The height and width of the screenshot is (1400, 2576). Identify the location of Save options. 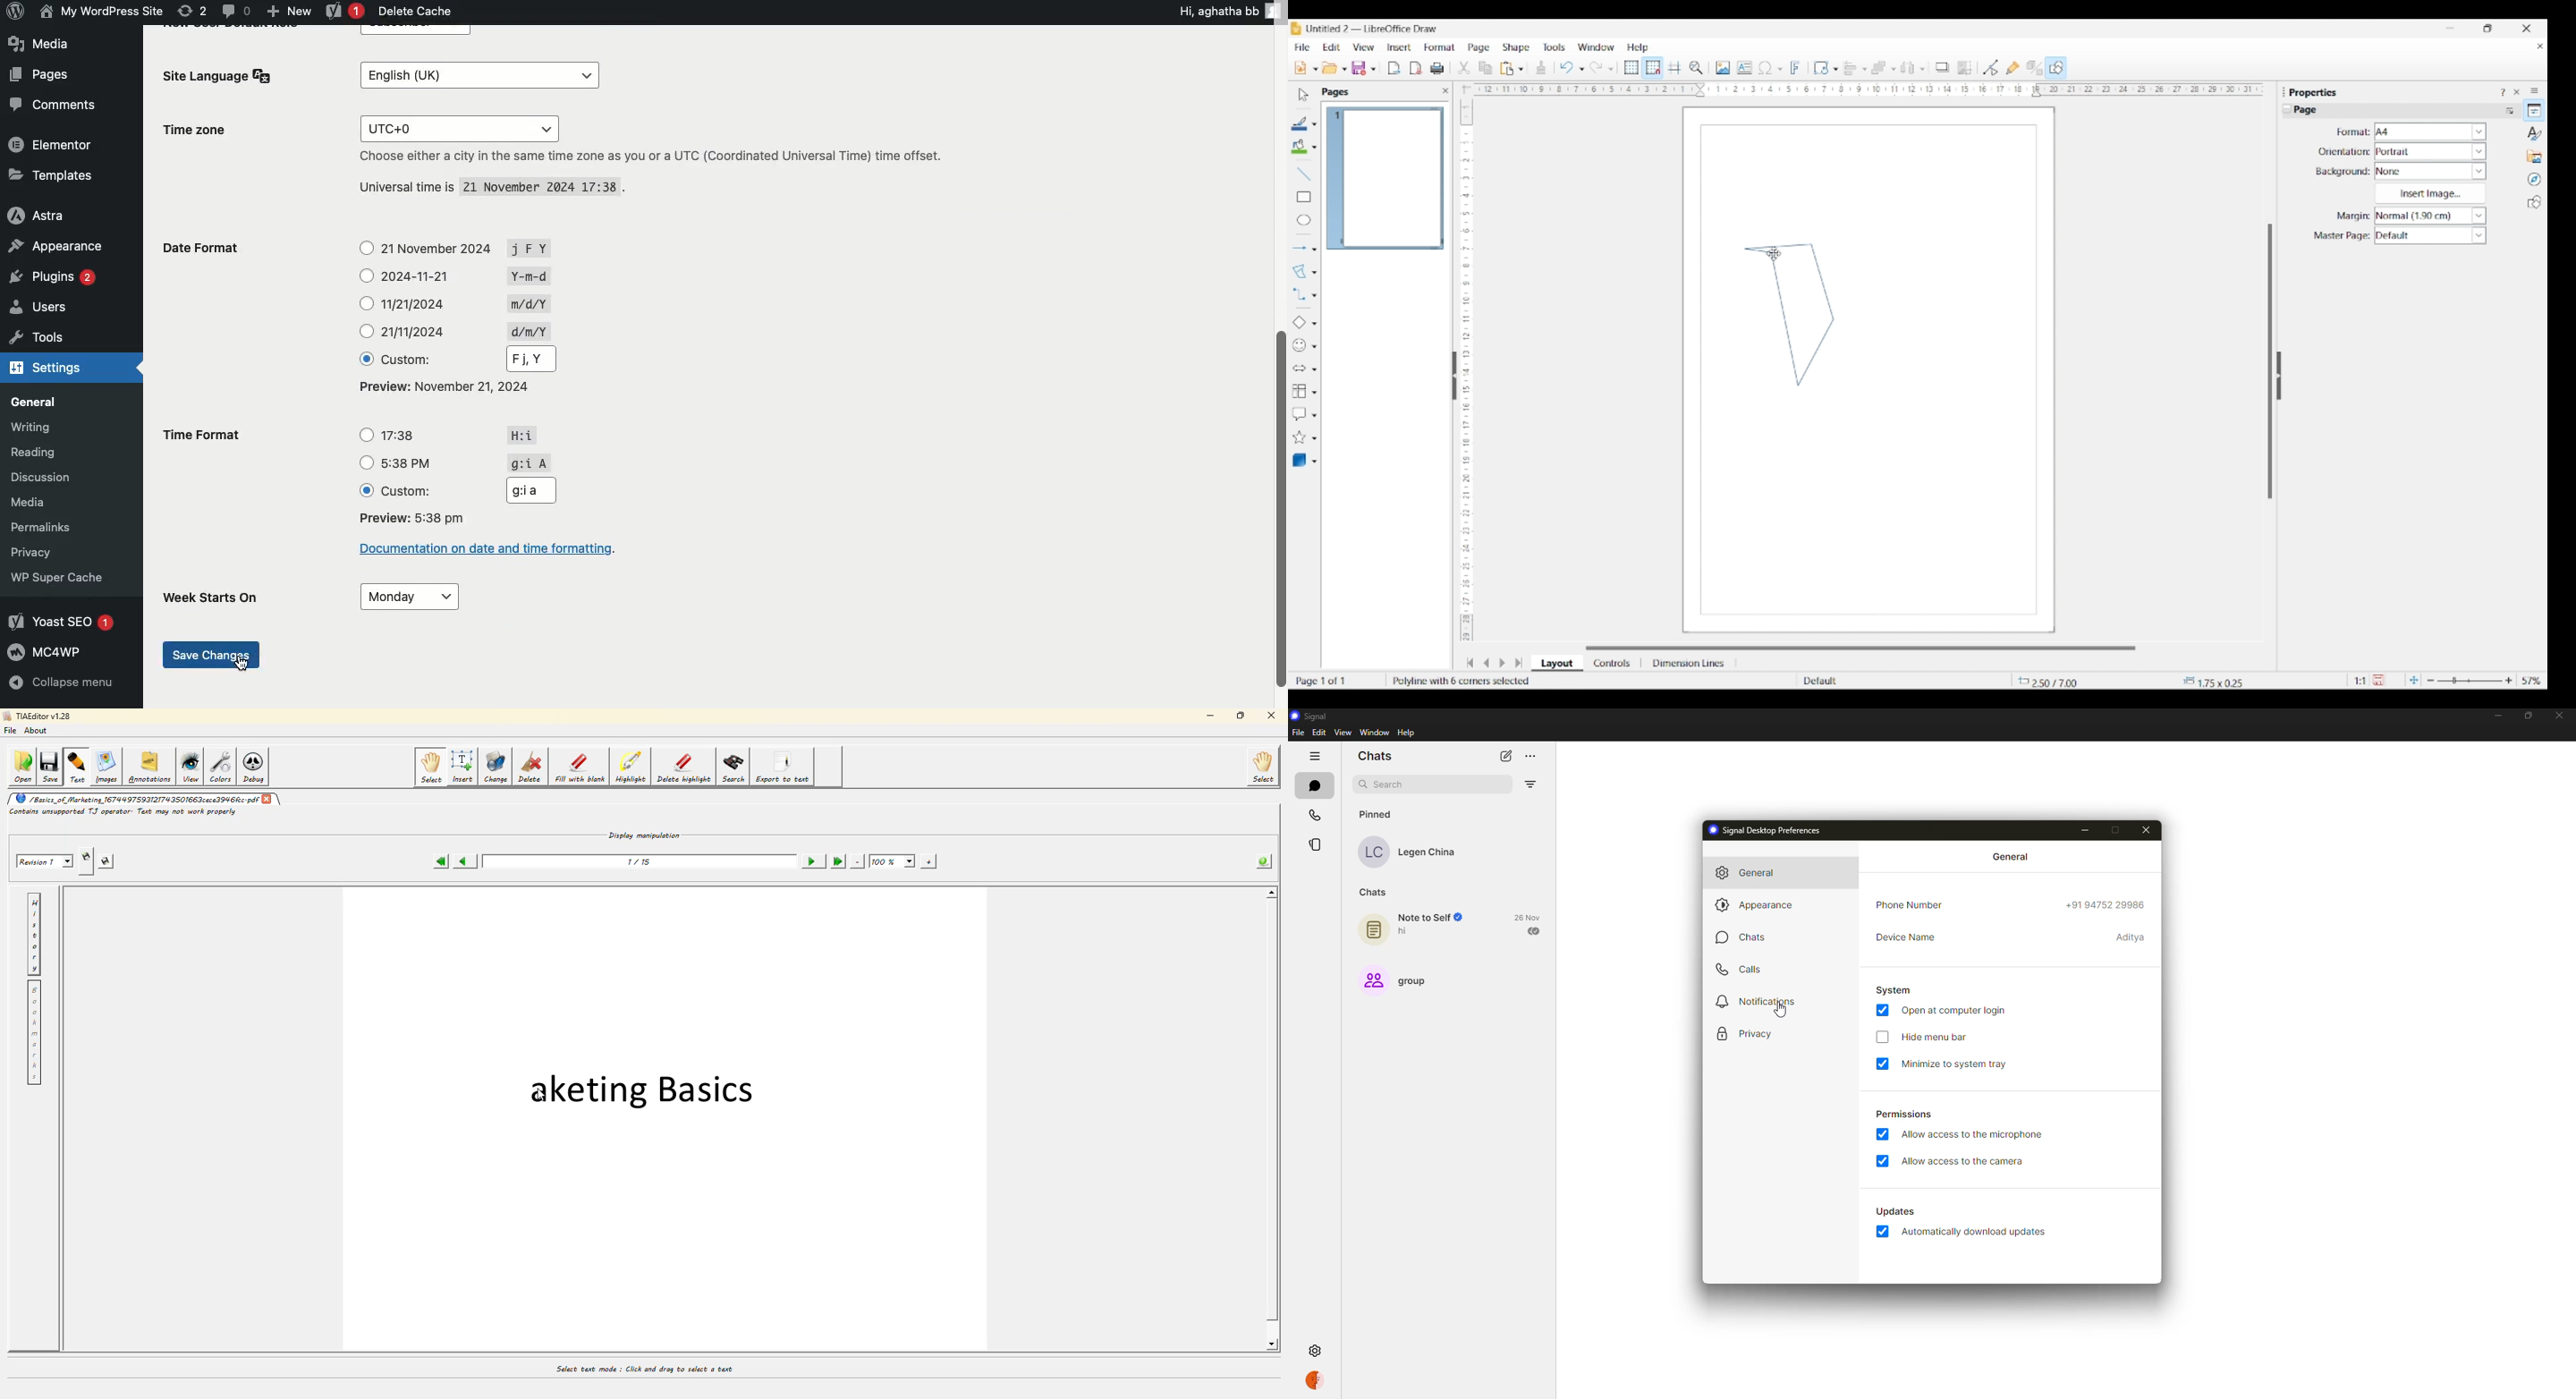
(1373, 70).